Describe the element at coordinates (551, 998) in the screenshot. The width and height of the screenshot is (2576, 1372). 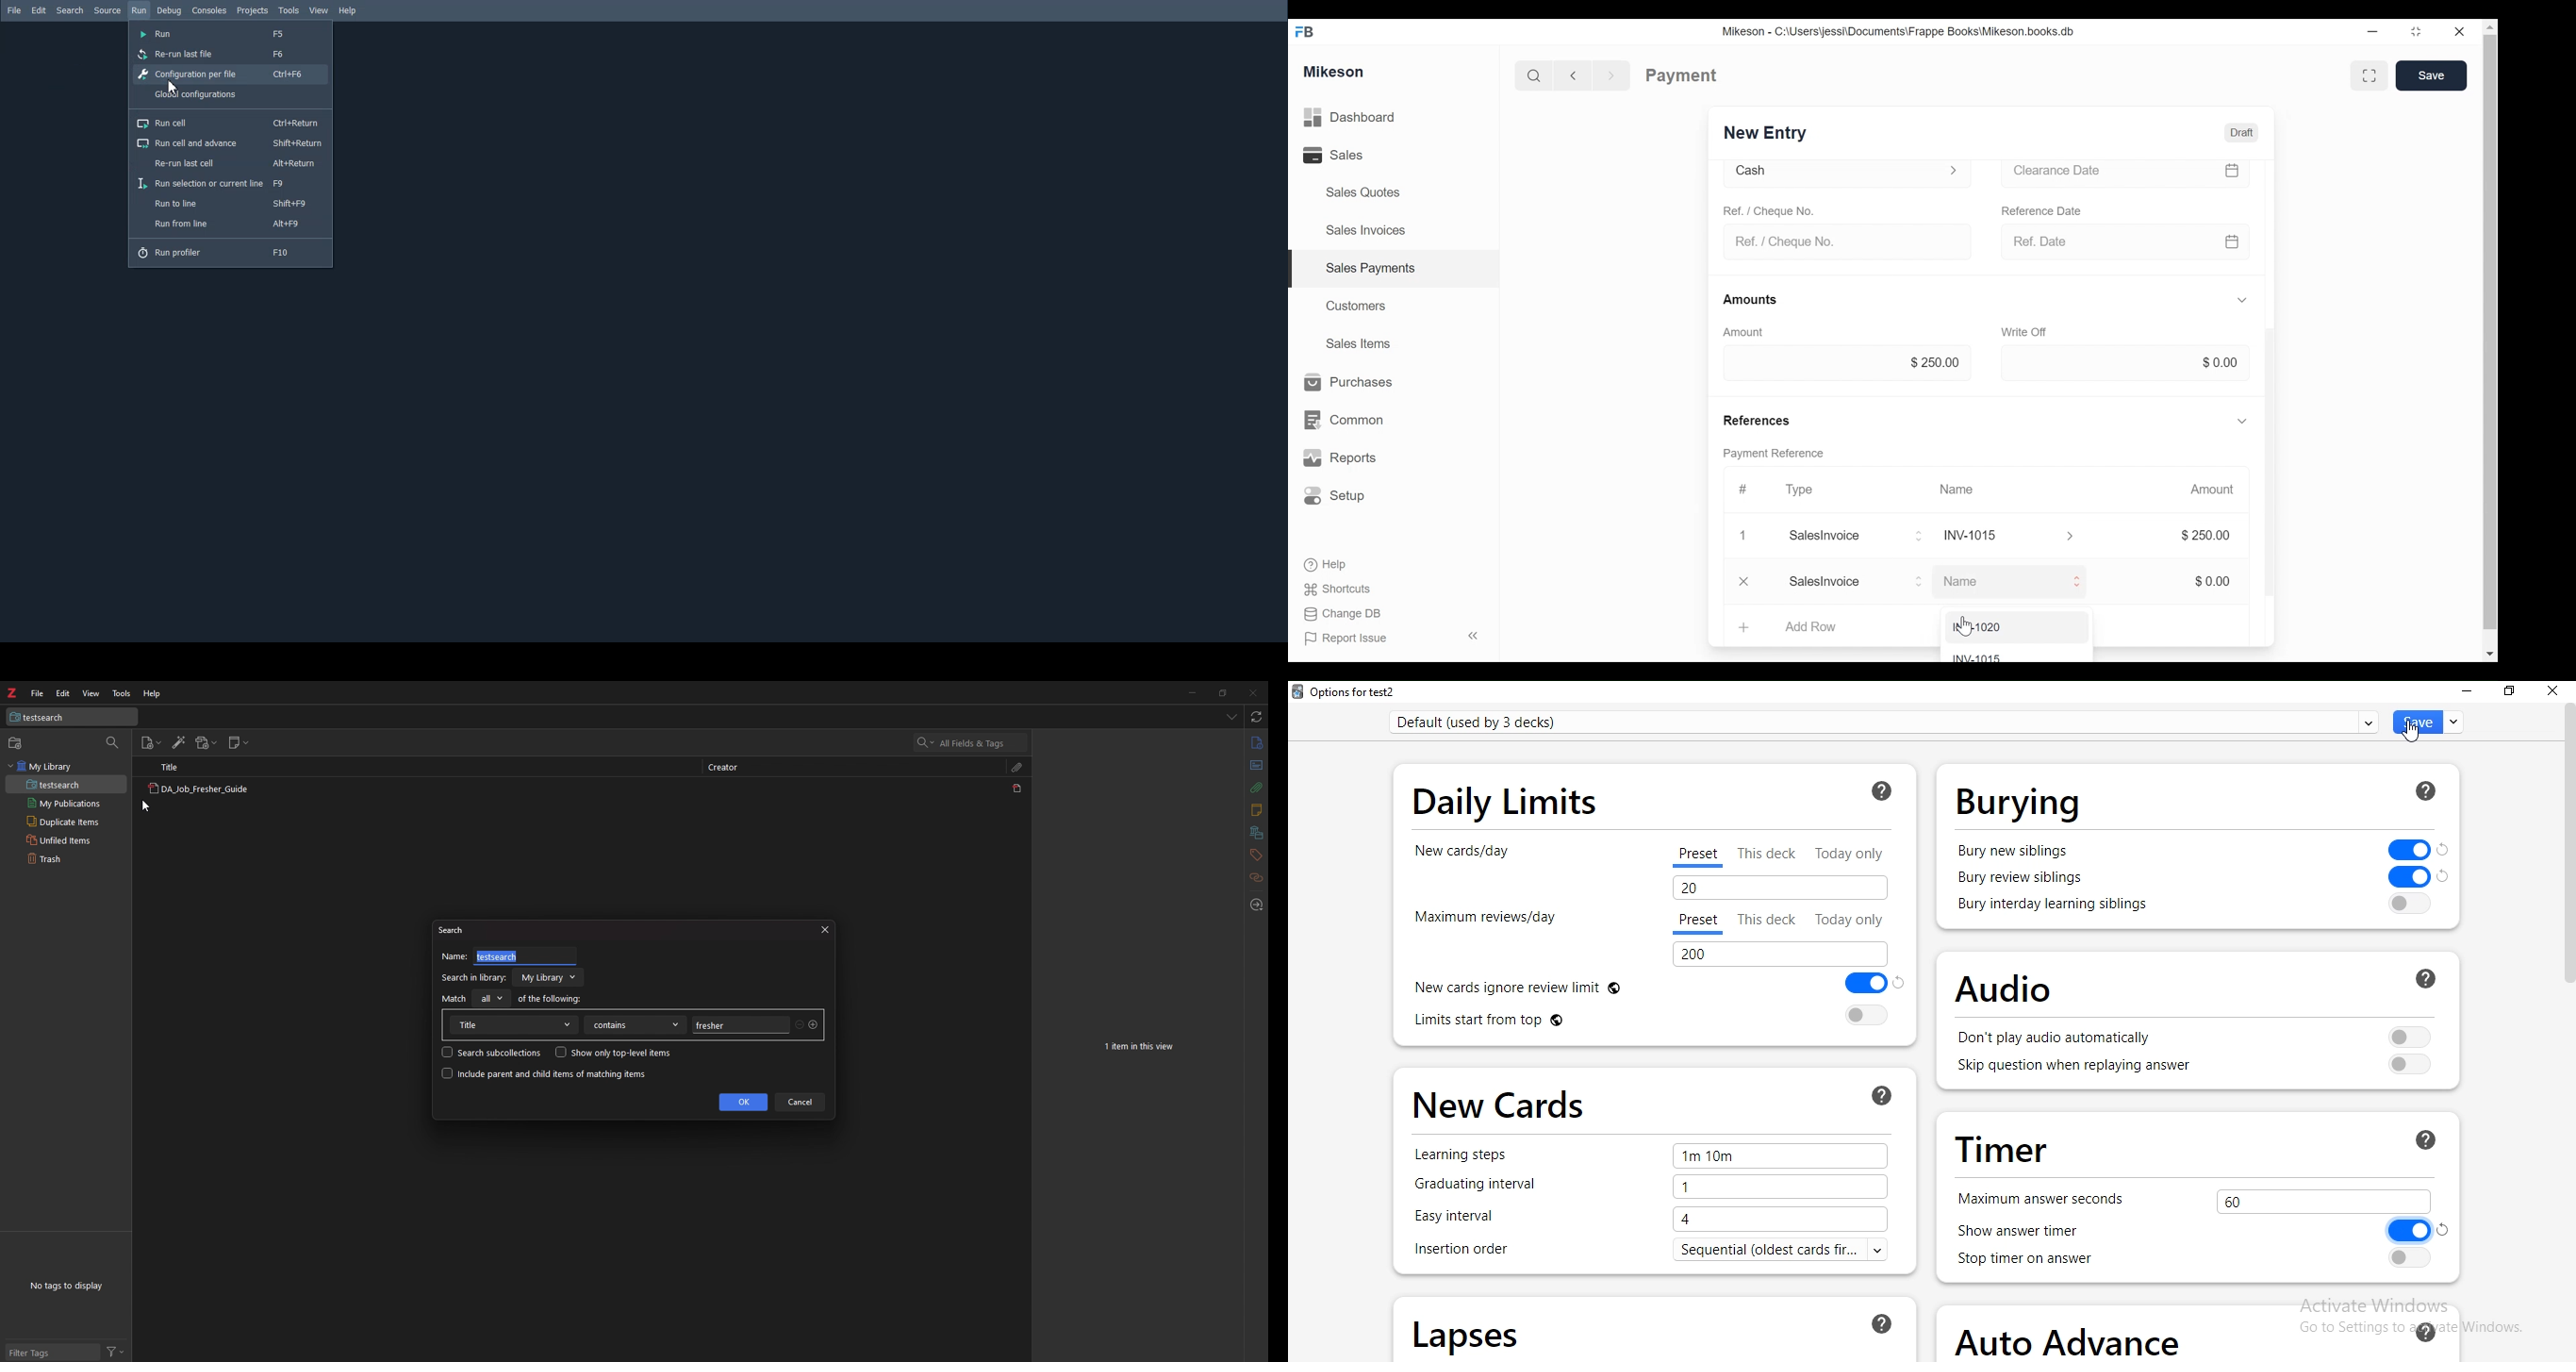
I see `of the following` at that location.